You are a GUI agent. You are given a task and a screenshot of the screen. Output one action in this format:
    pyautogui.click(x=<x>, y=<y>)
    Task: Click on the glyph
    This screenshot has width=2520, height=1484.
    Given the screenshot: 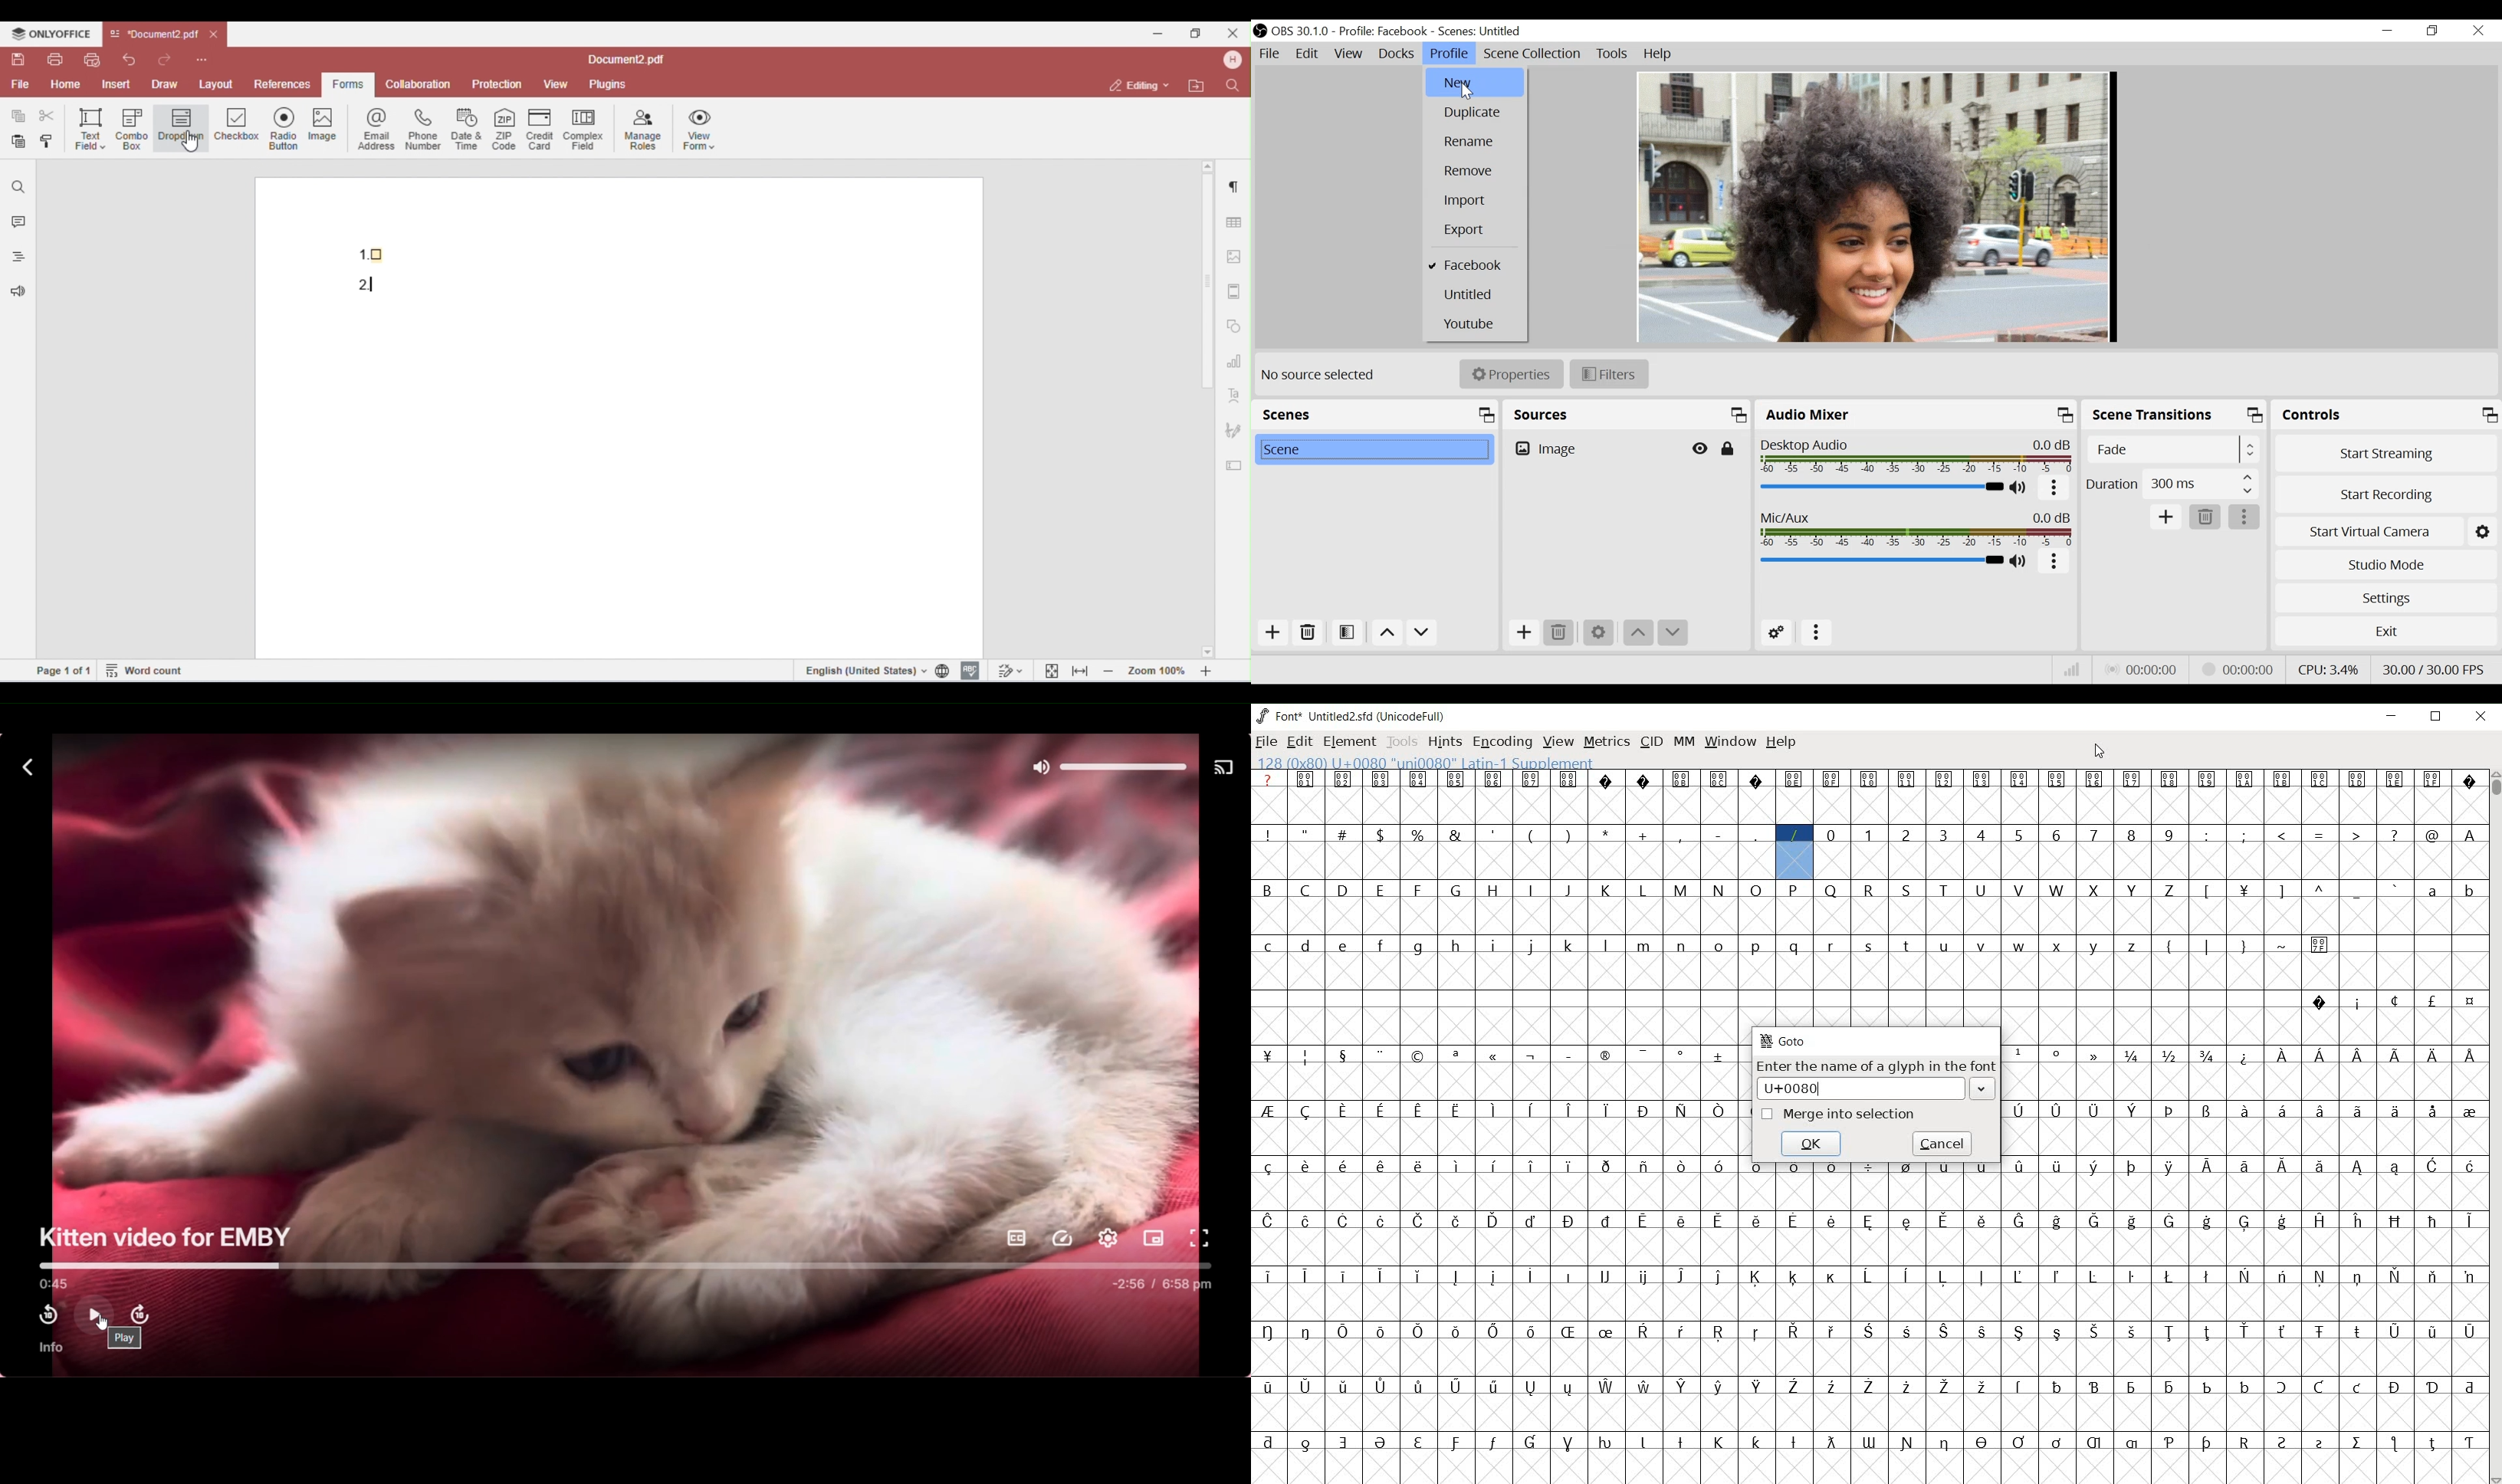 What is the action you would take?
    pyautogui.click(x=1605, y=780)
    